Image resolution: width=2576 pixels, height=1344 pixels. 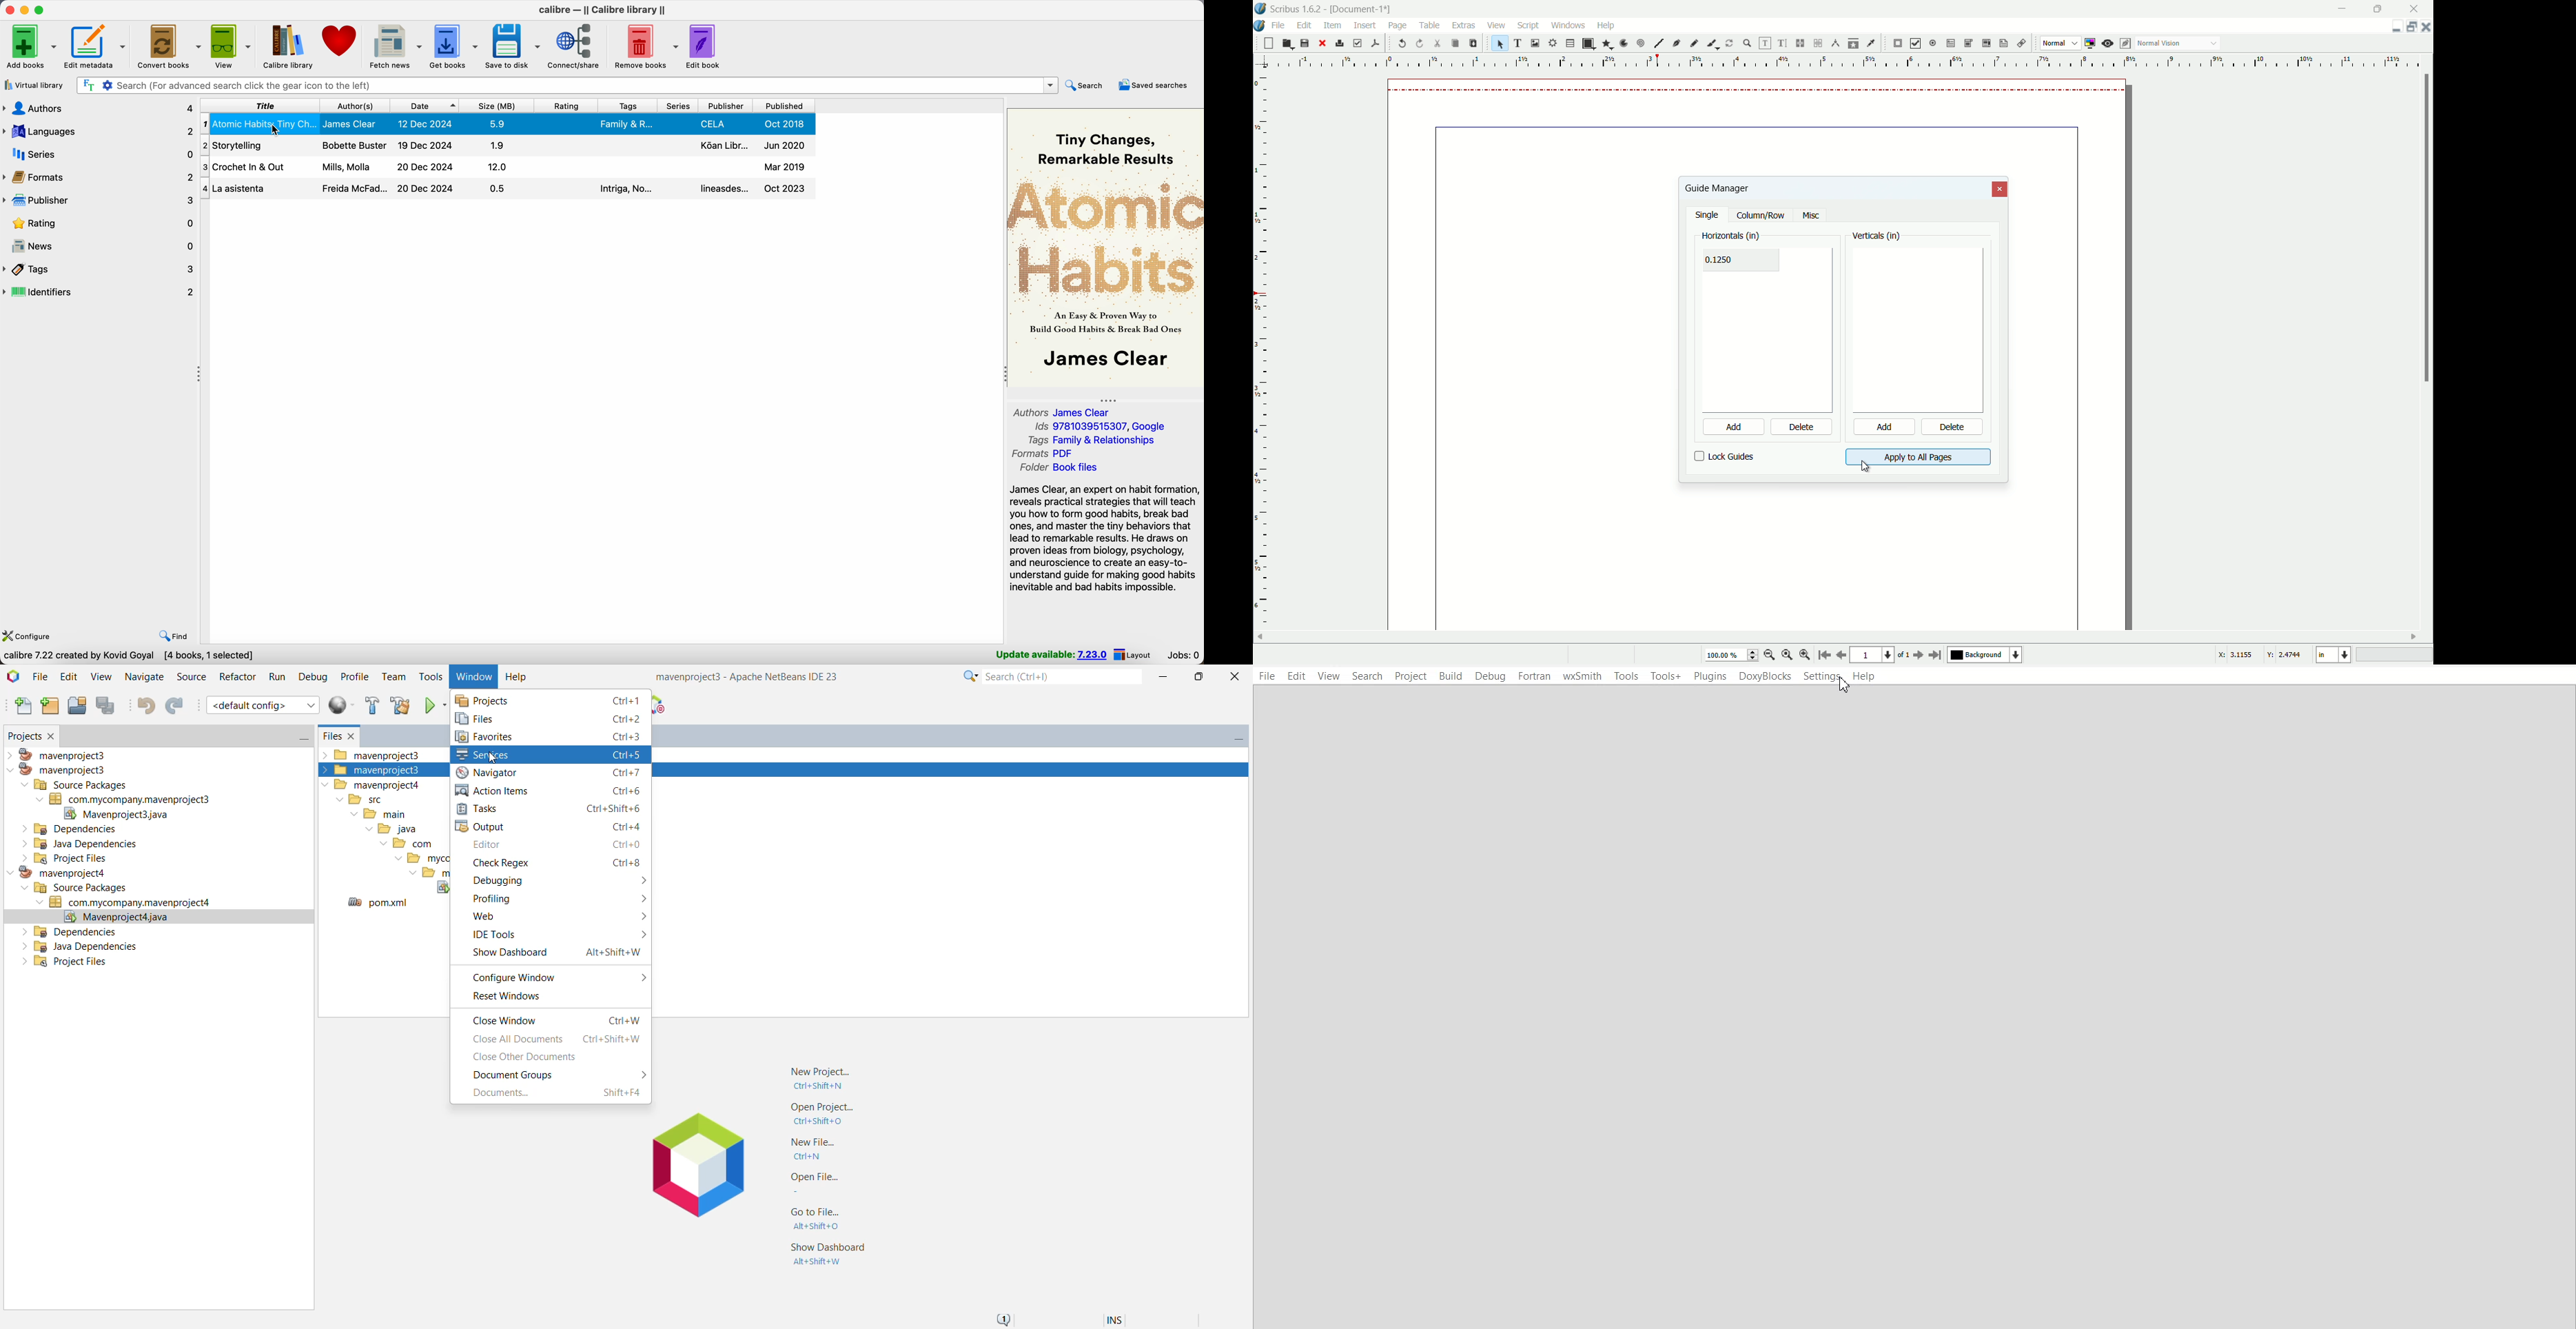 What do you see at coordinates (1770, 655) in the screenshot?
I see `zoom out` at bounding box center [1770, 655].